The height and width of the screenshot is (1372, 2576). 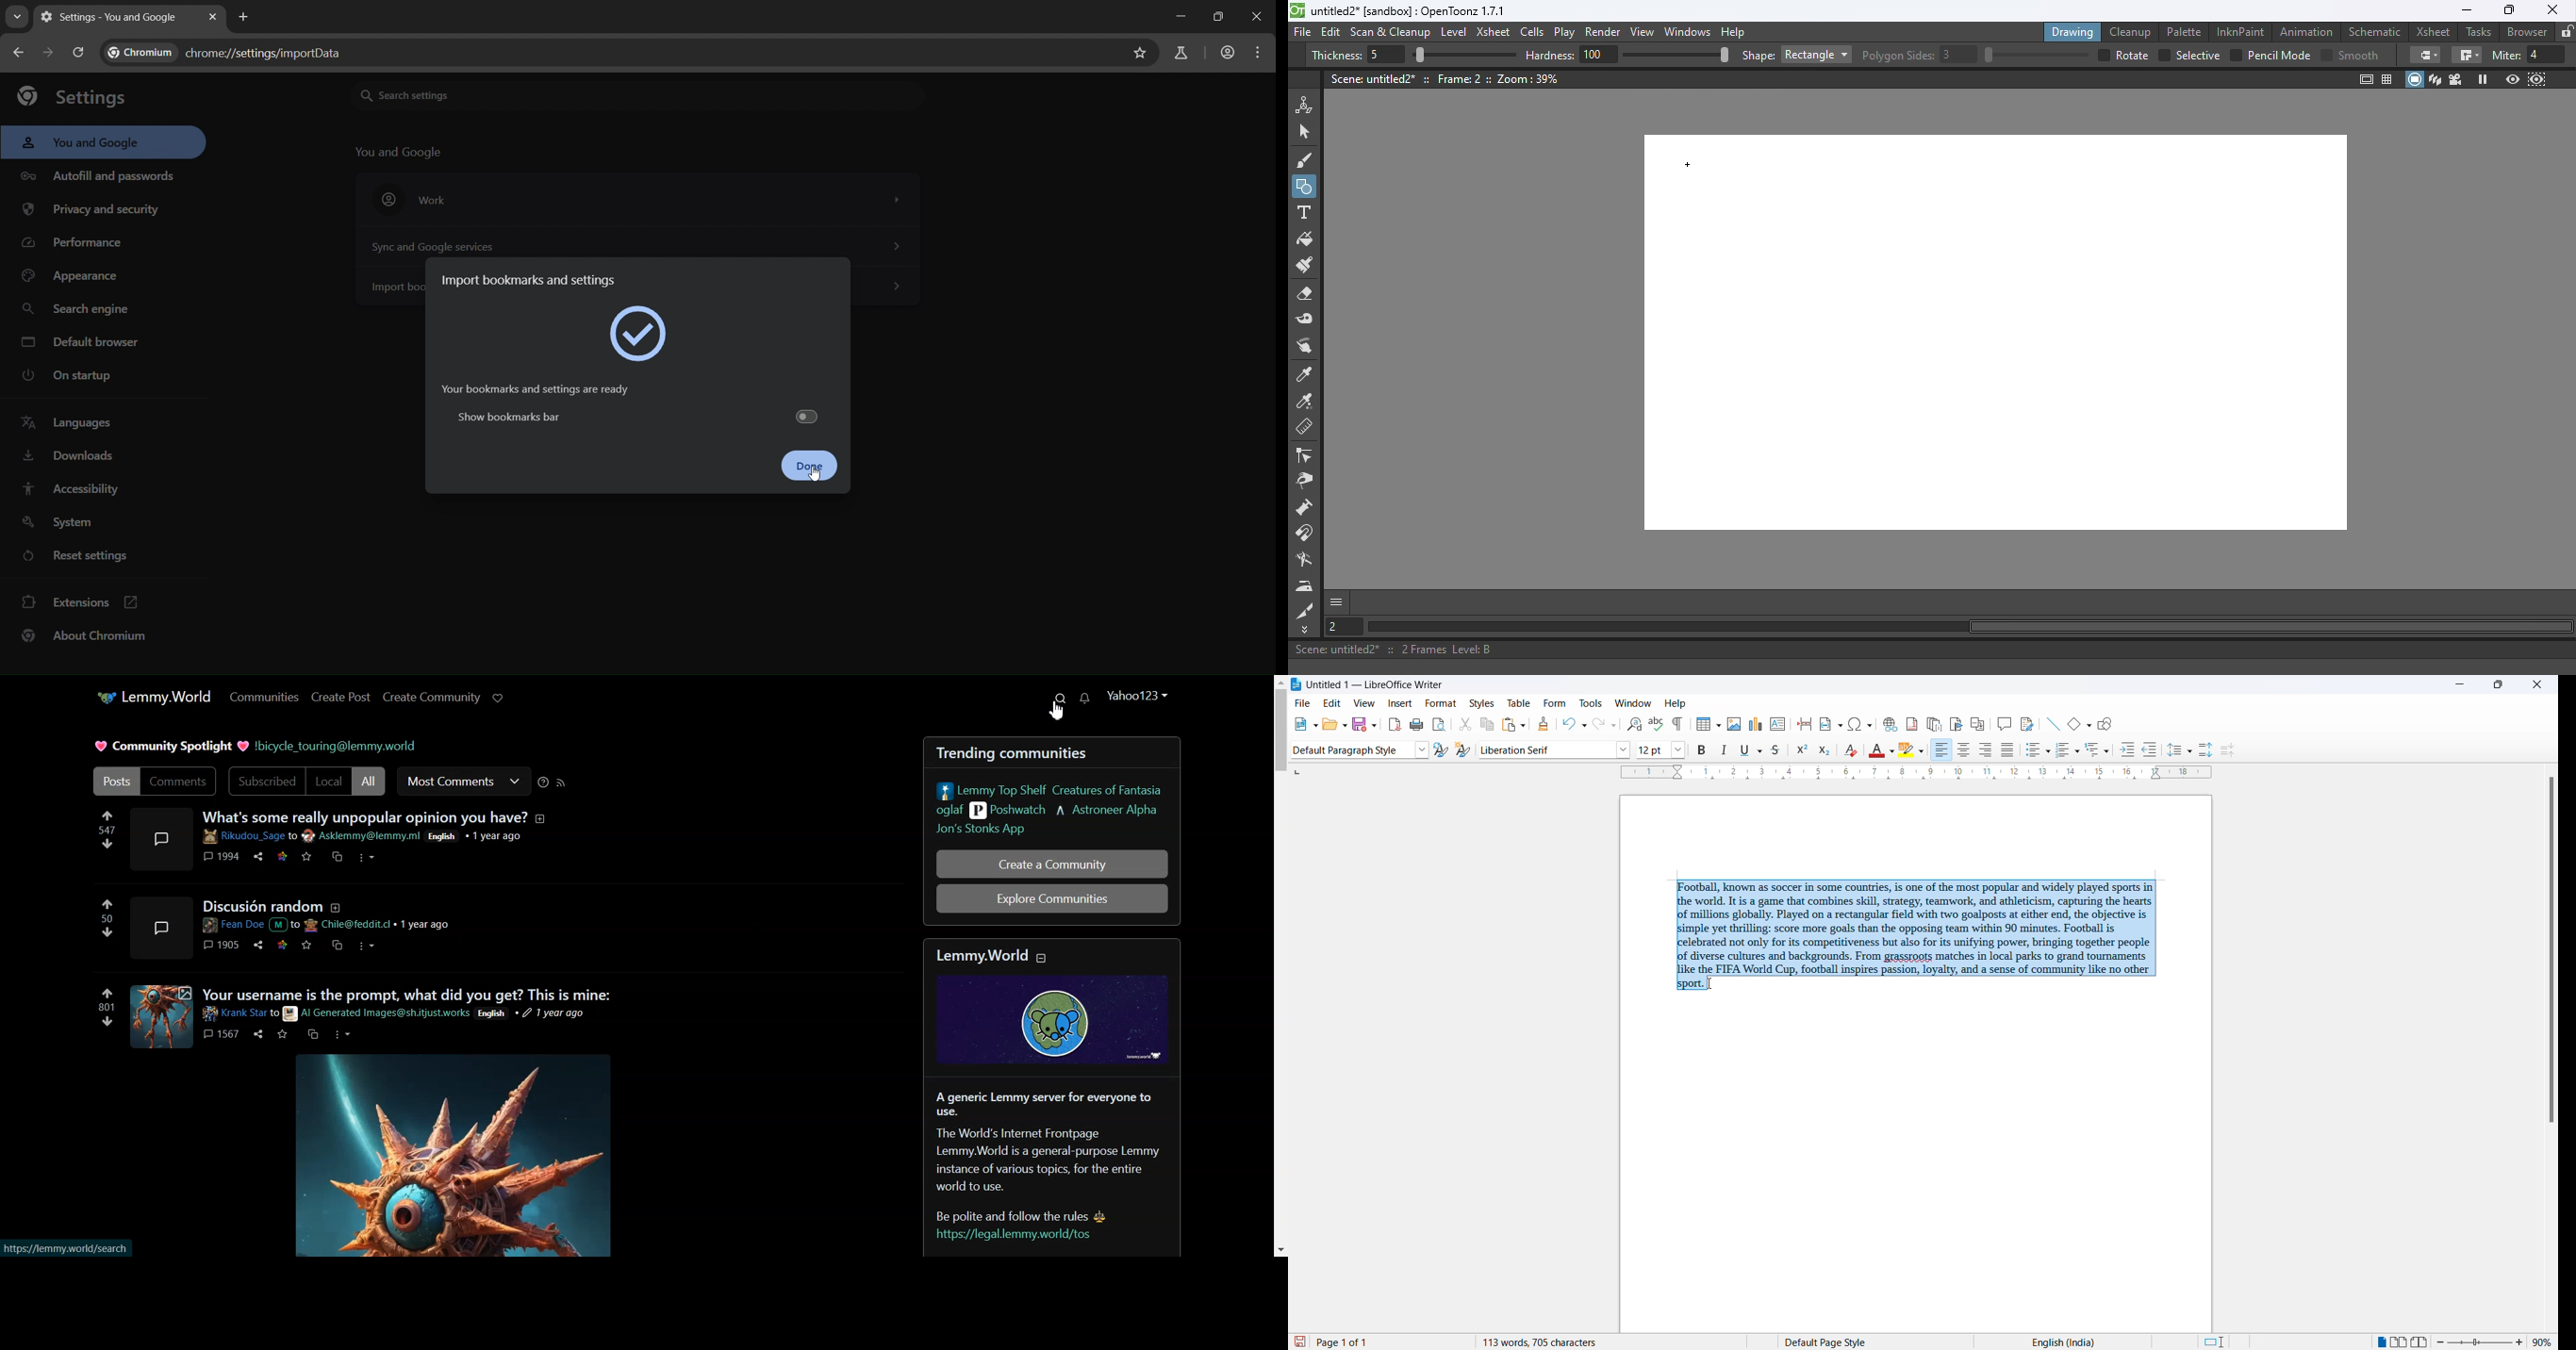 What do you see at coordinates (1635, 724) in the screenshot?
I see `find and replace` at bounding box center [1635, 724].